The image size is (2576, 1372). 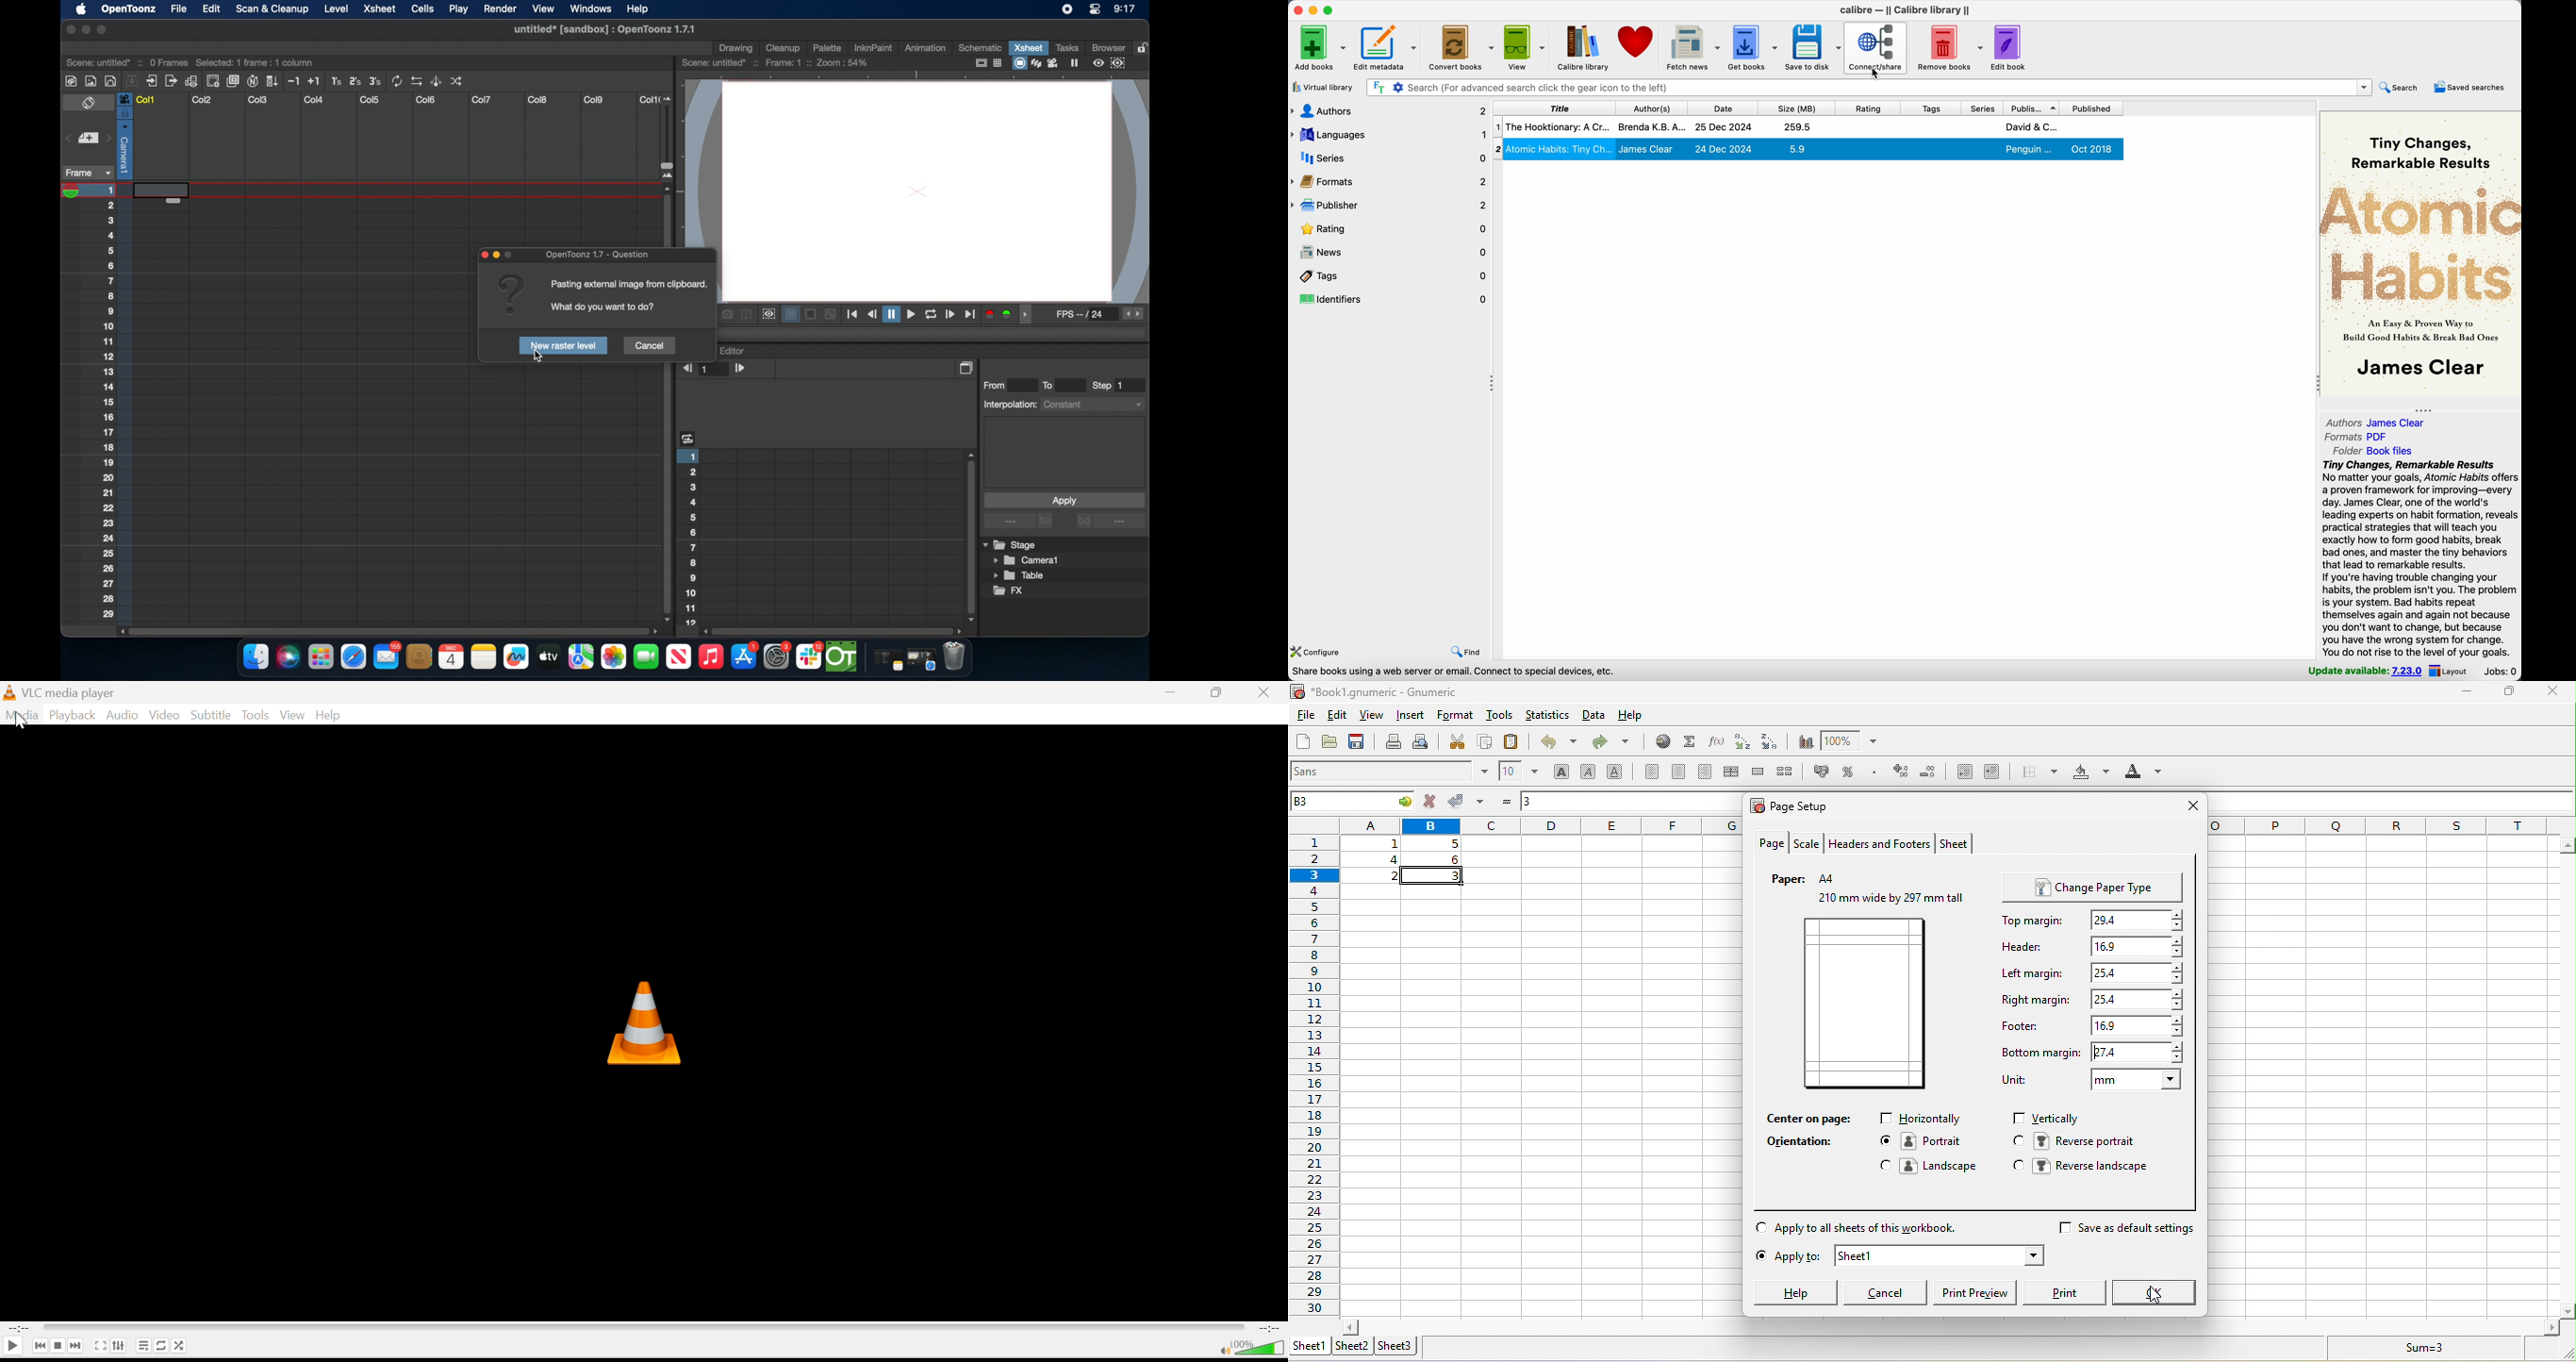 What do you see at coordinates (1314, 9) in the screenshot?
I see `minimize` at bounding box center [1314, 9].